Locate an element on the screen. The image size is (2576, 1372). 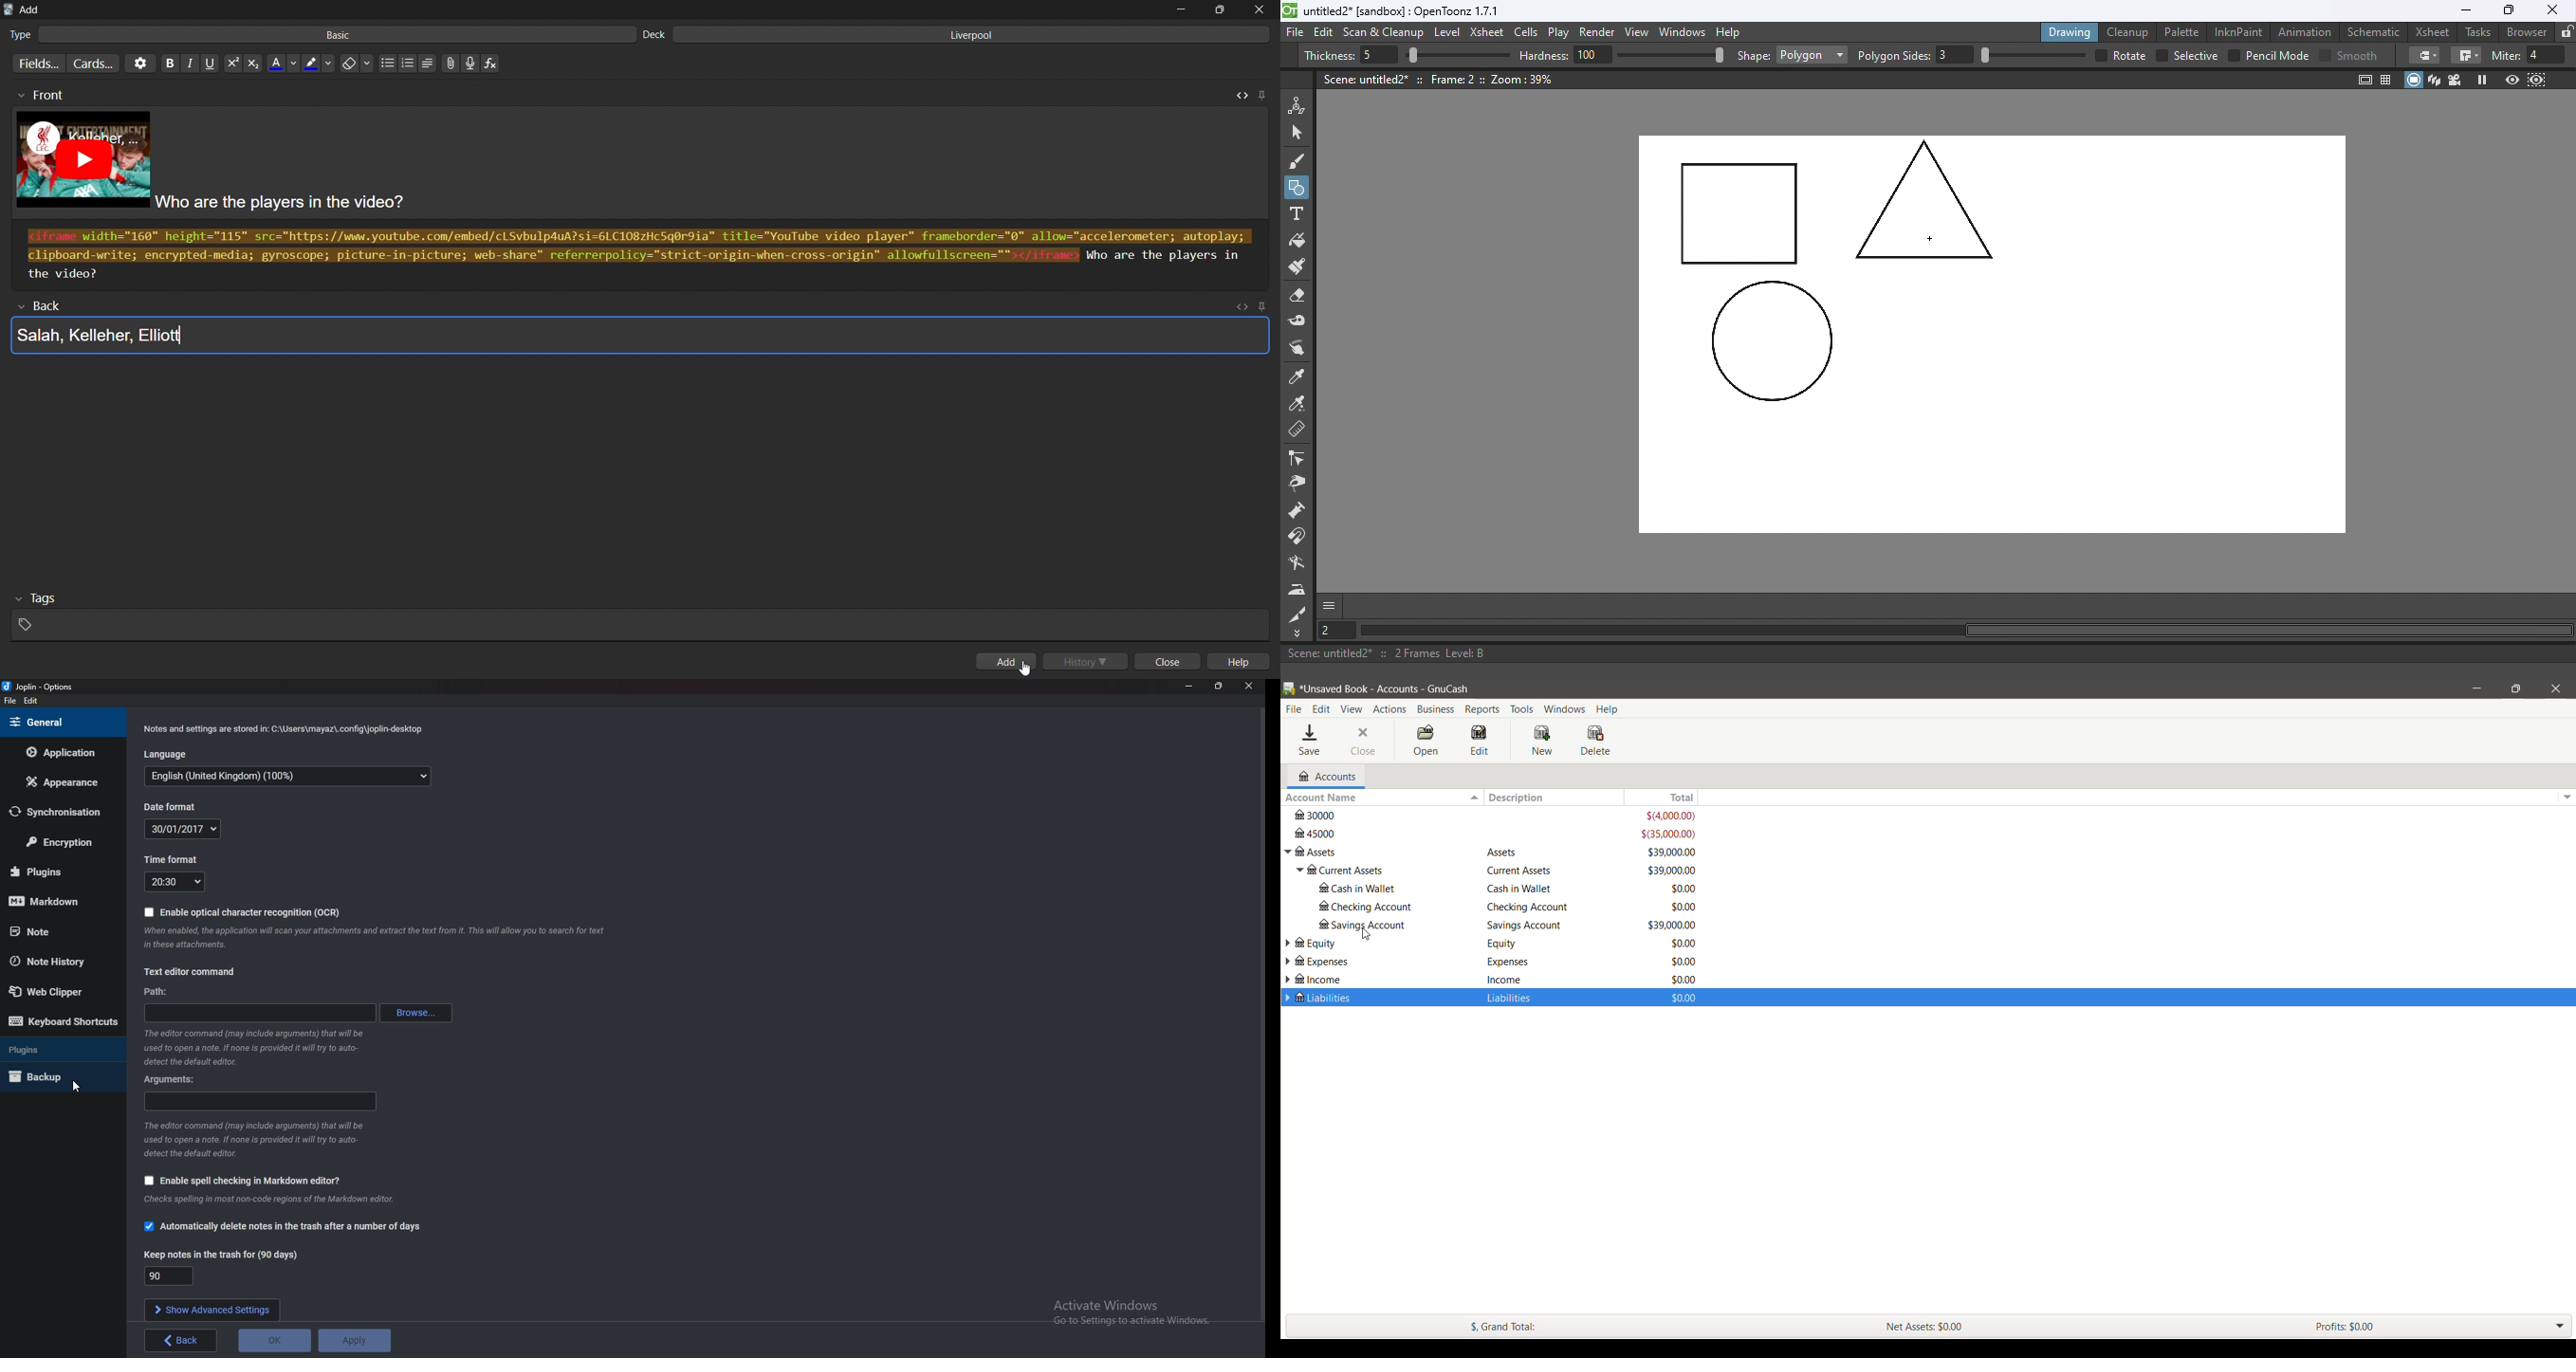
Income is located at coordinates (1378, 980).